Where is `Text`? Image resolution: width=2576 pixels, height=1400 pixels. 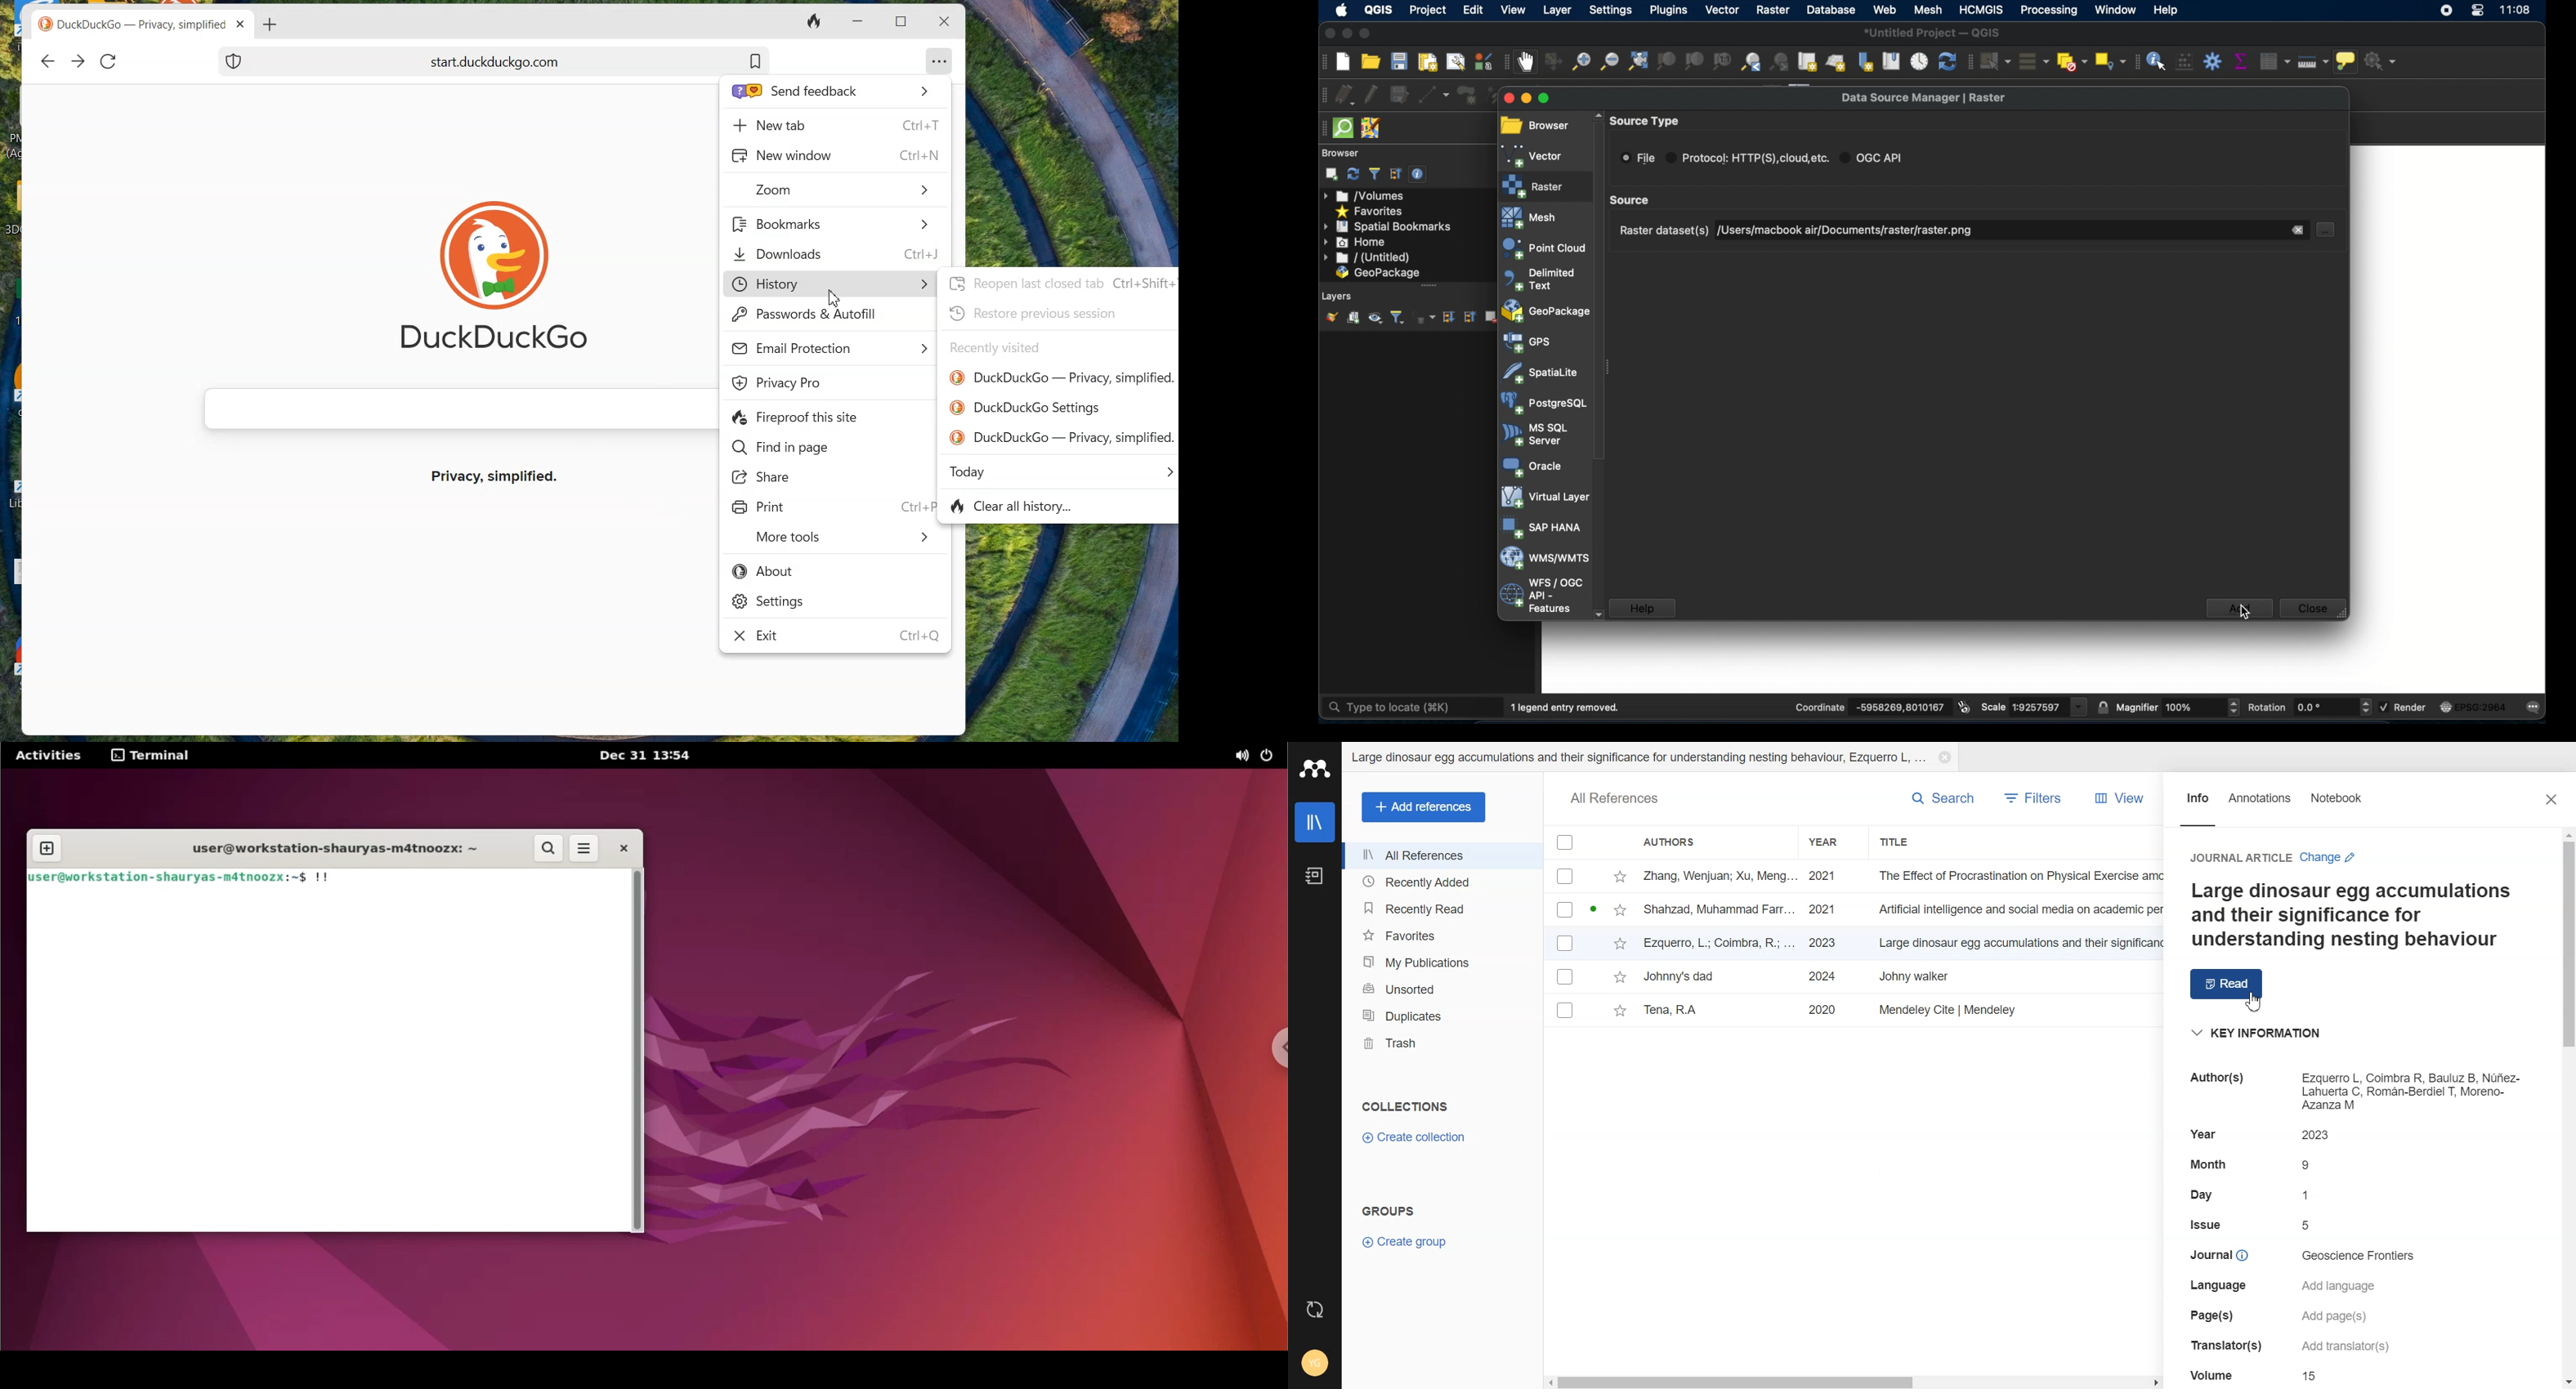 Text is located at coordinates (1392, 1210).